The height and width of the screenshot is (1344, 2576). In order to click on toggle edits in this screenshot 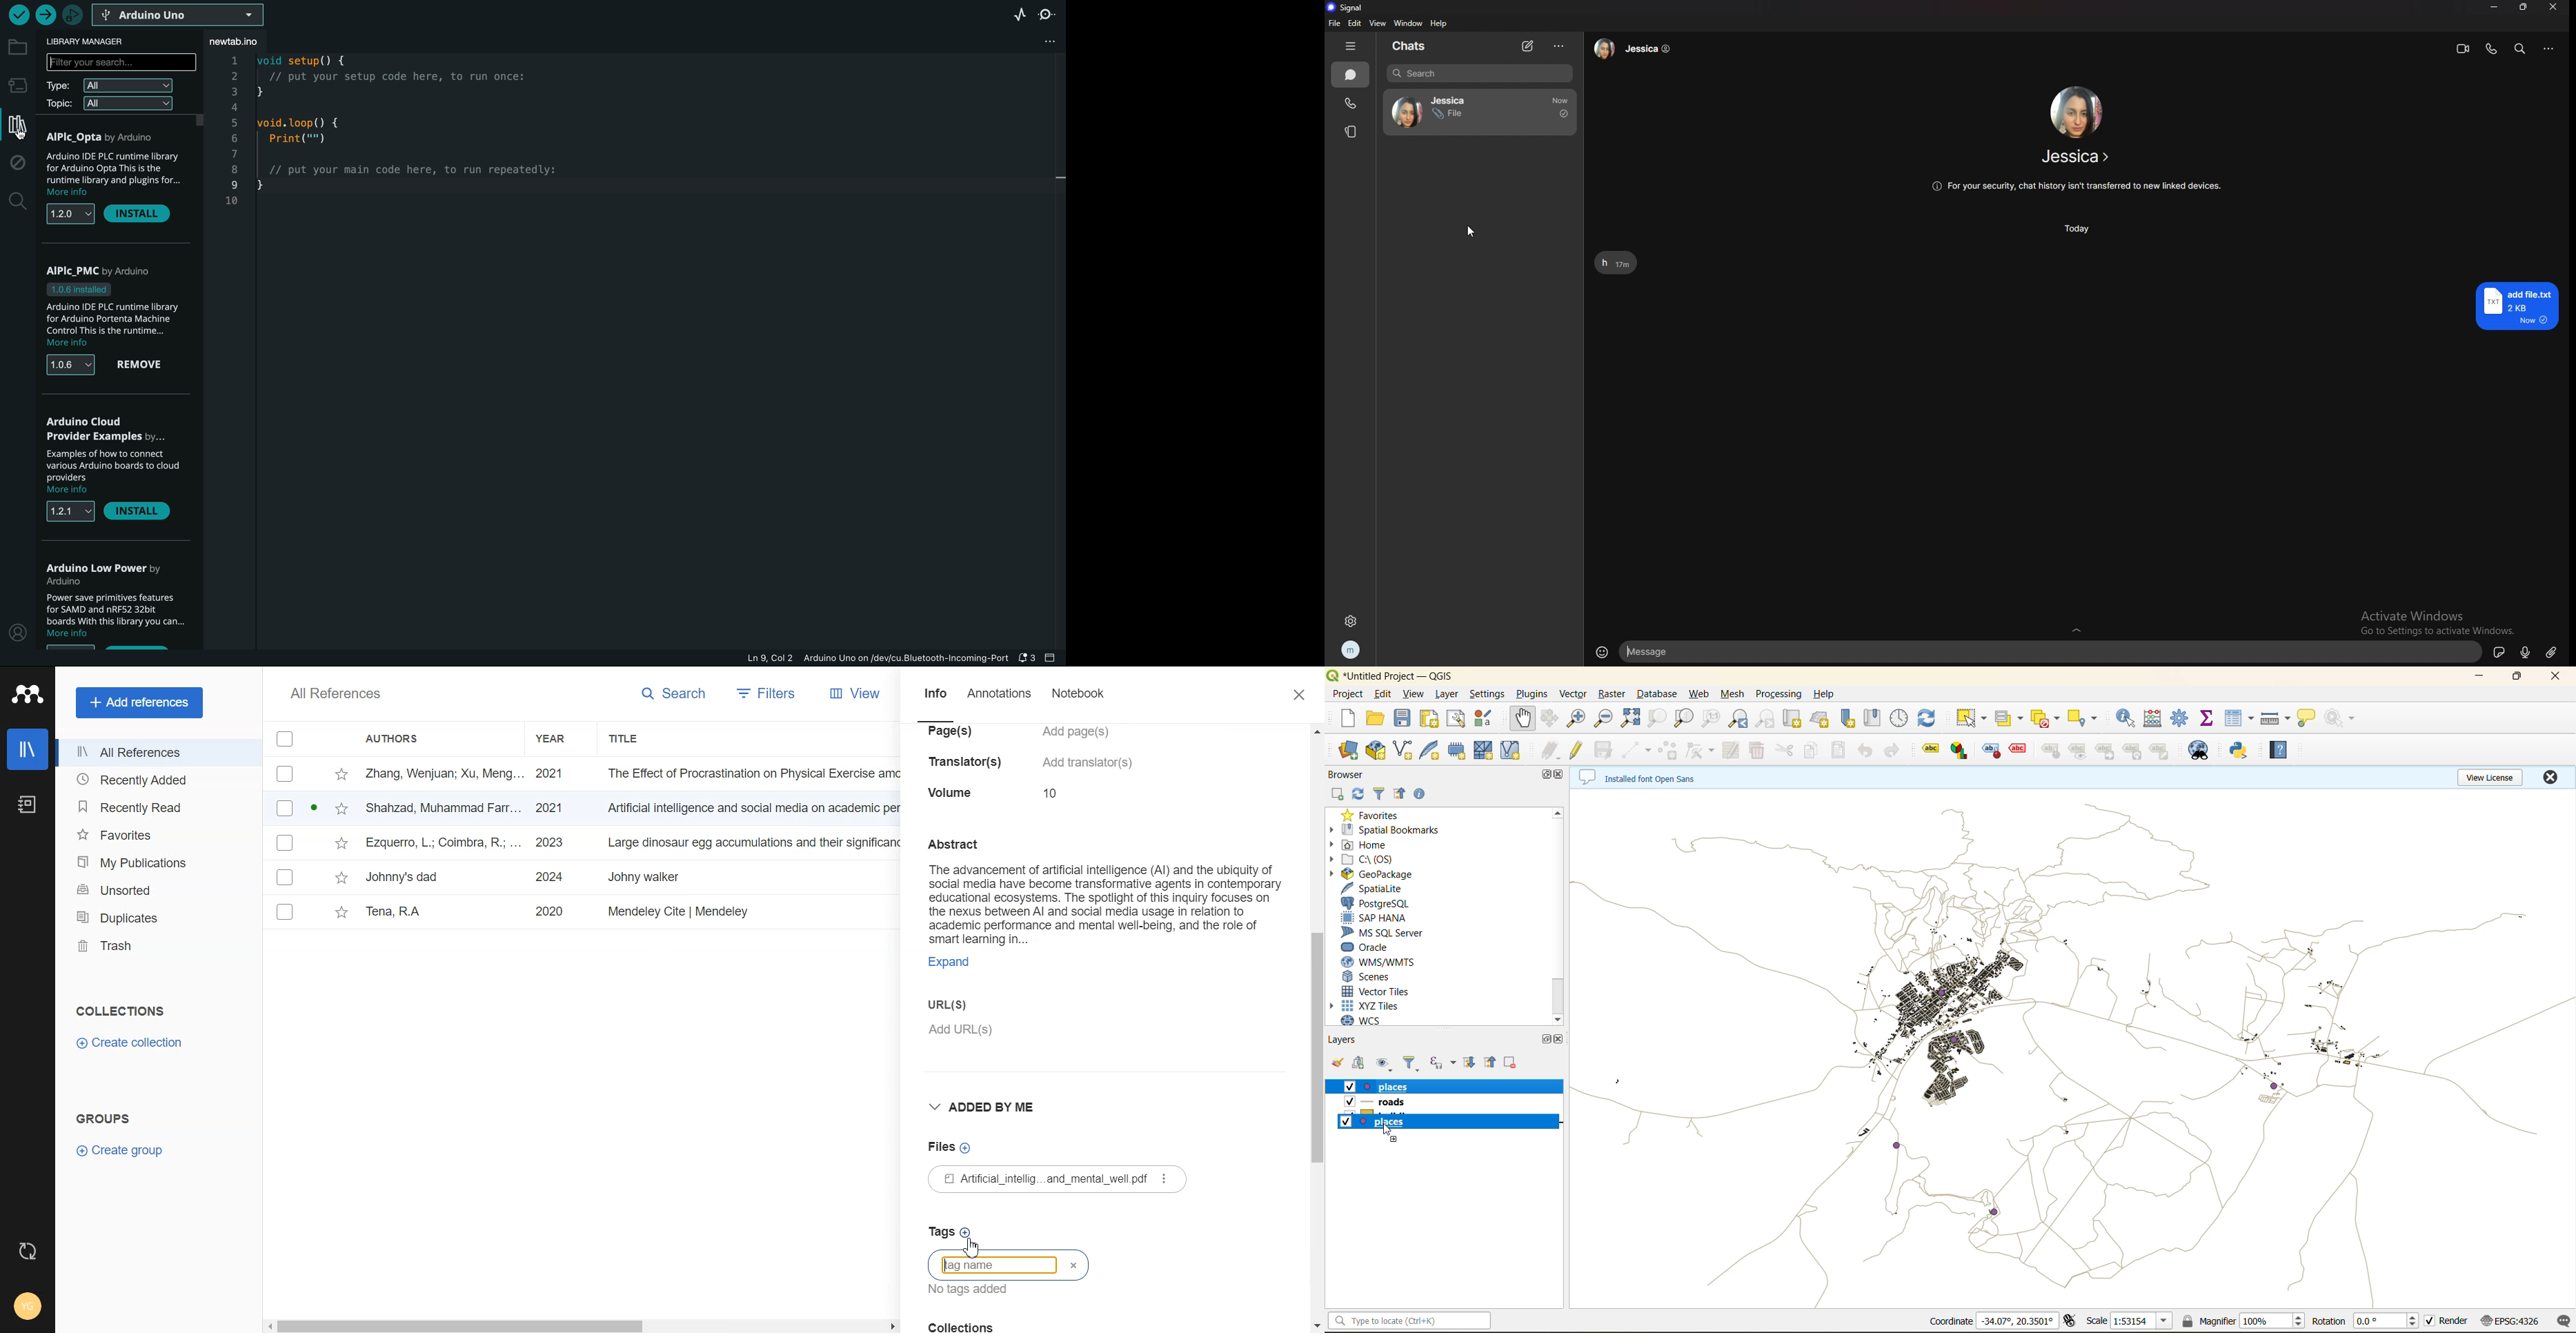, I will do `click(1578, 750)`.